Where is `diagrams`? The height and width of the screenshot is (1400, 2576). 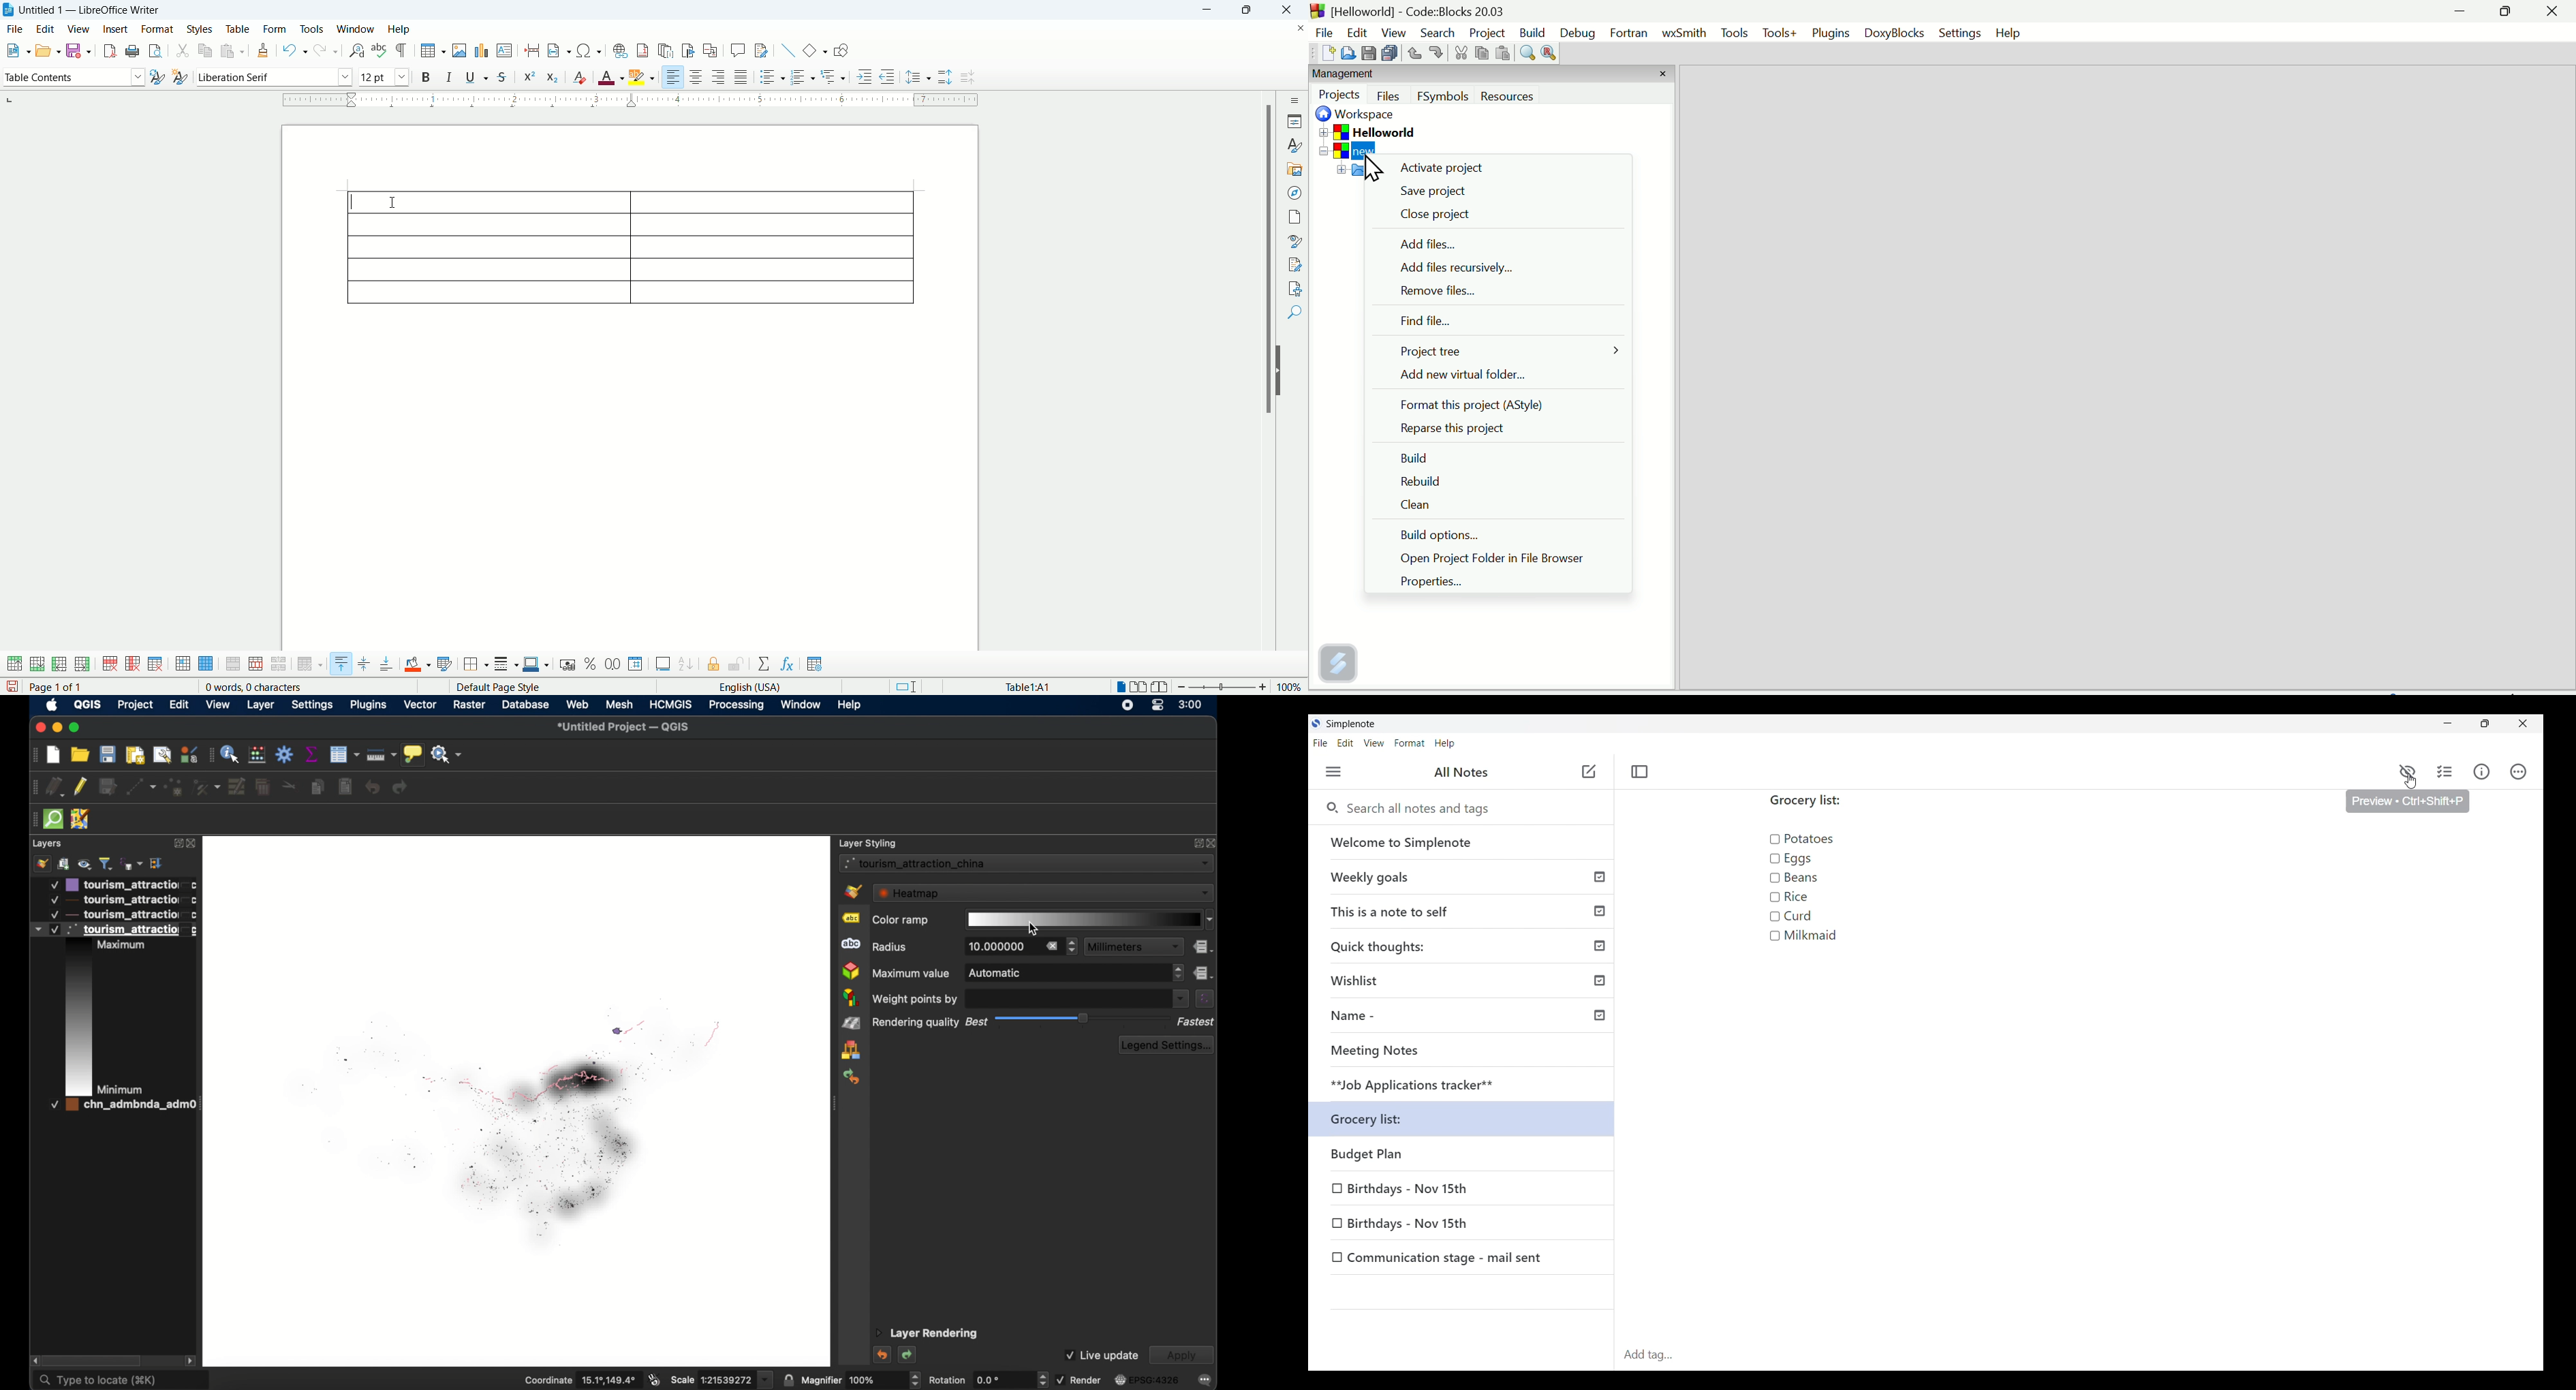 diagrams is located at coordinates (851, 998).